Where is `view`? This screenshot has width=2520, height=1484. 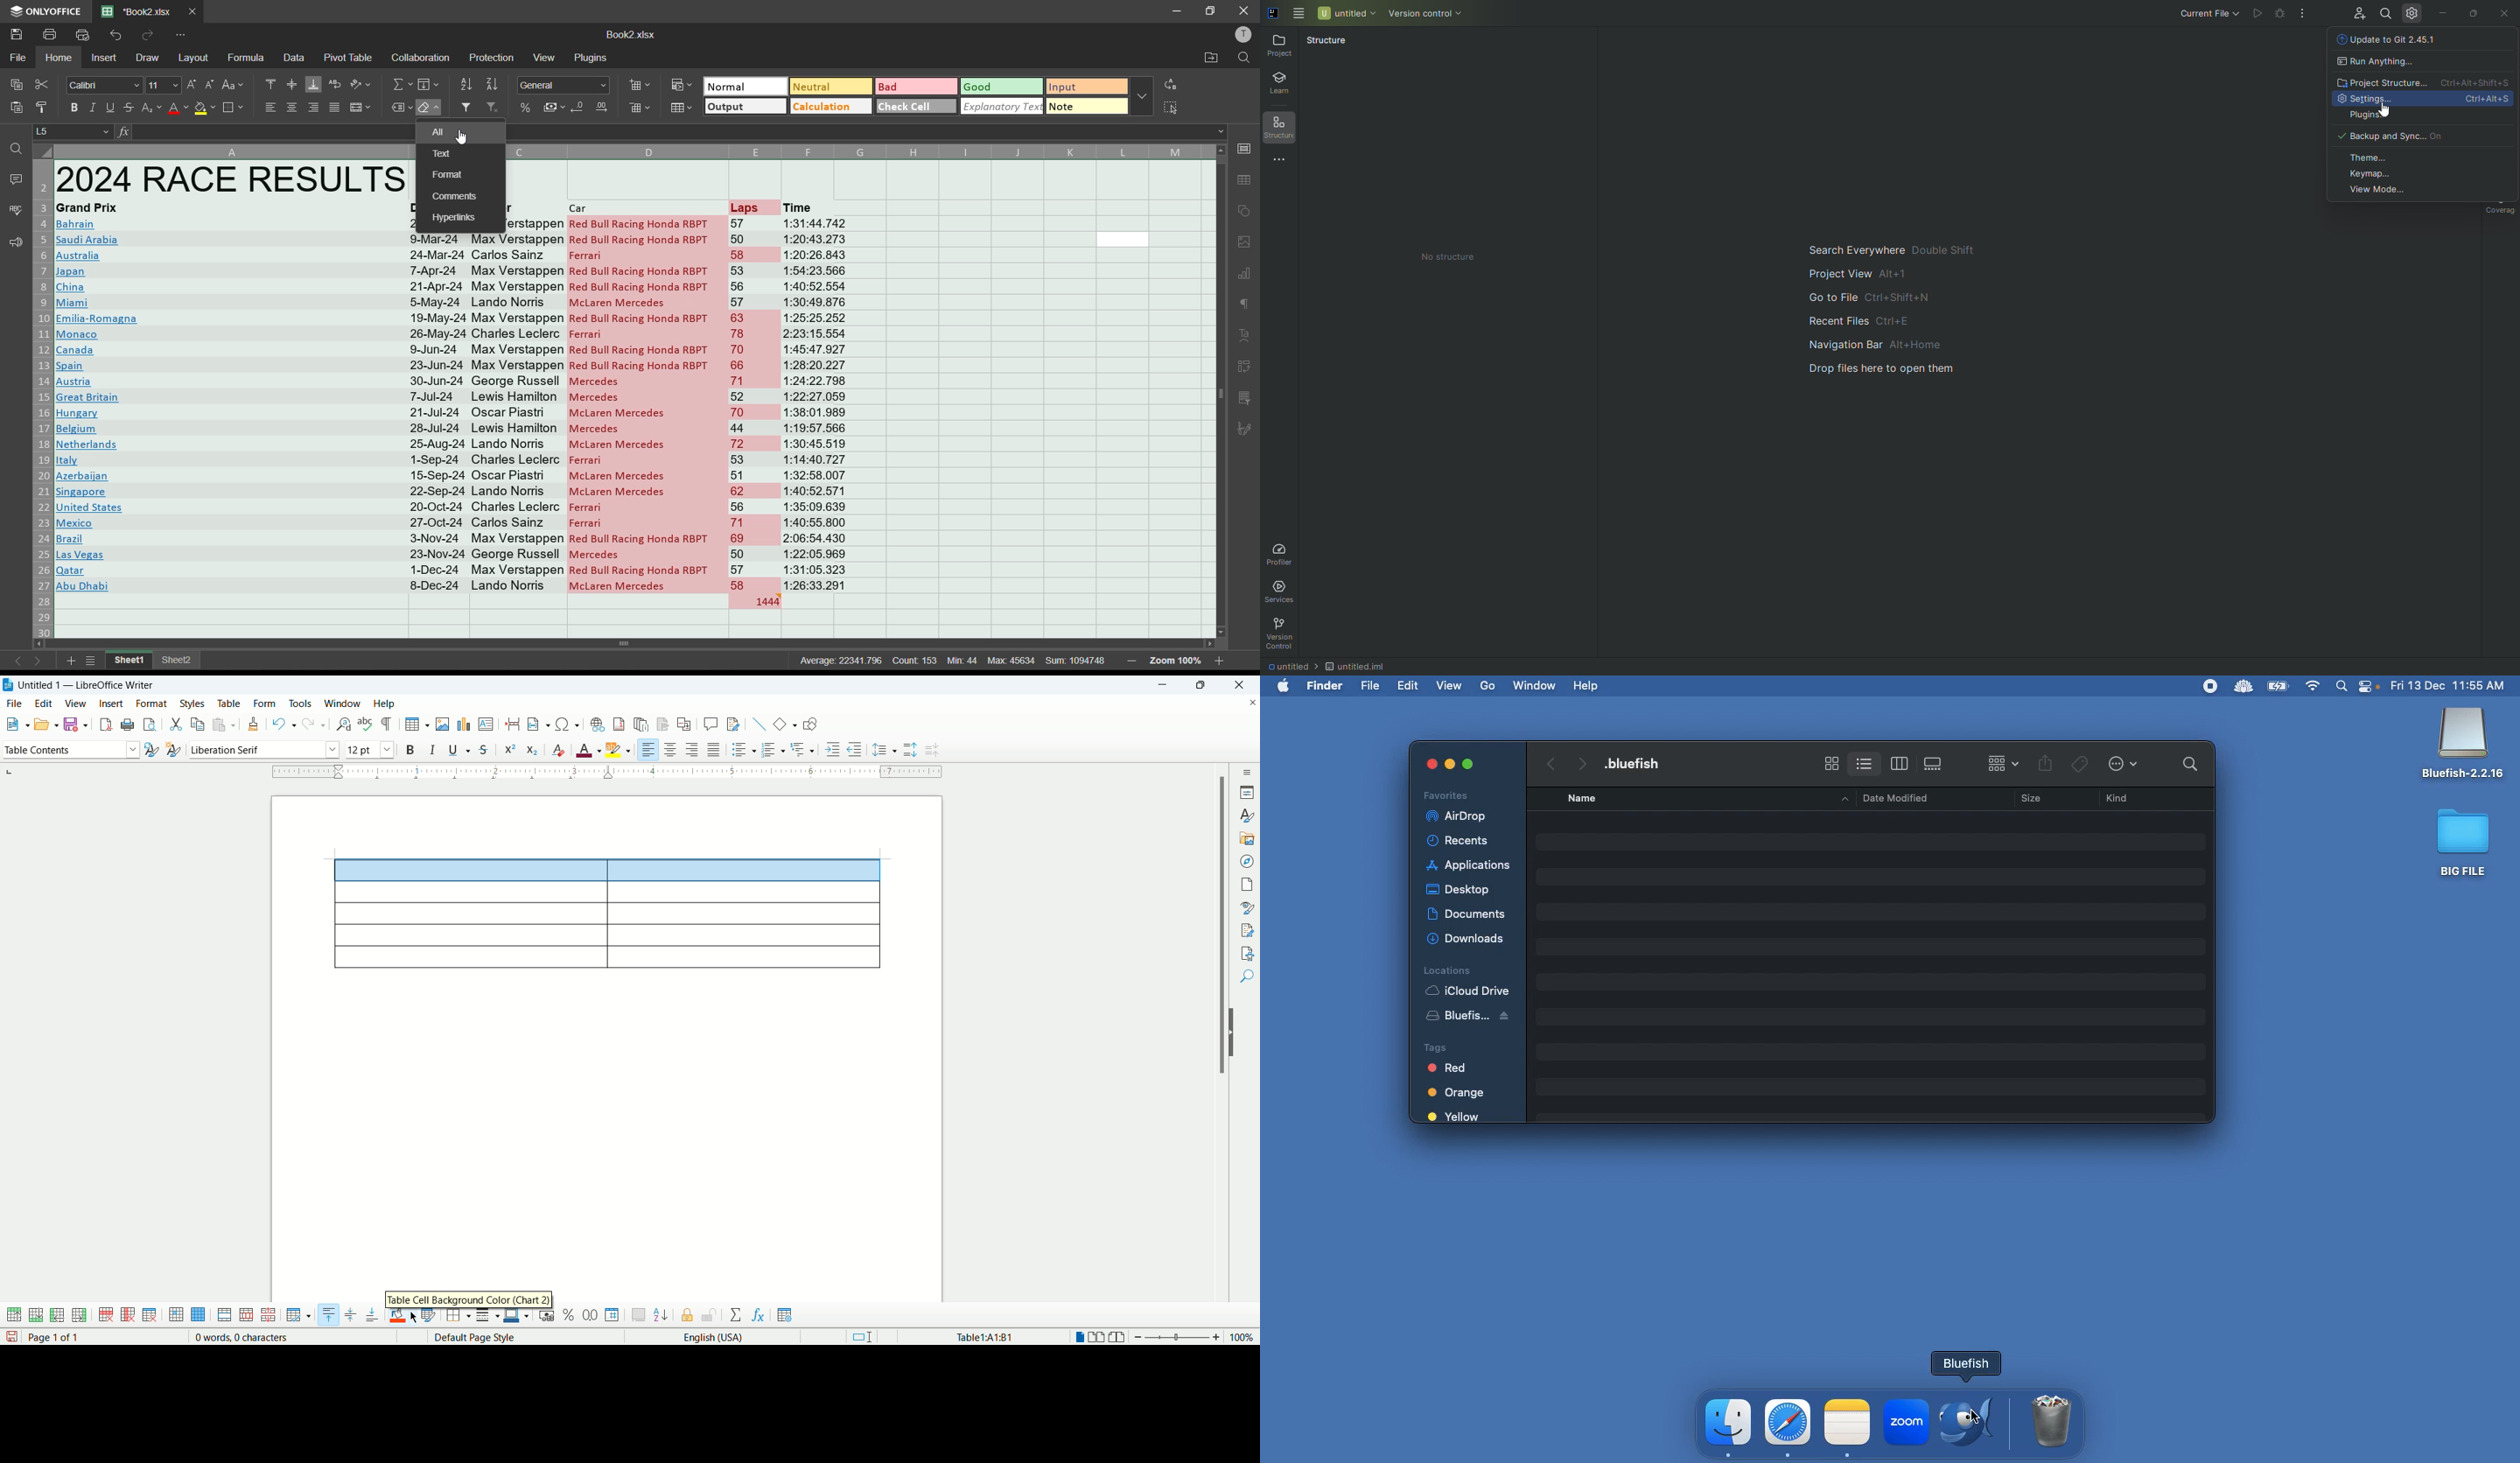 view is located at coordinates (76, 703).